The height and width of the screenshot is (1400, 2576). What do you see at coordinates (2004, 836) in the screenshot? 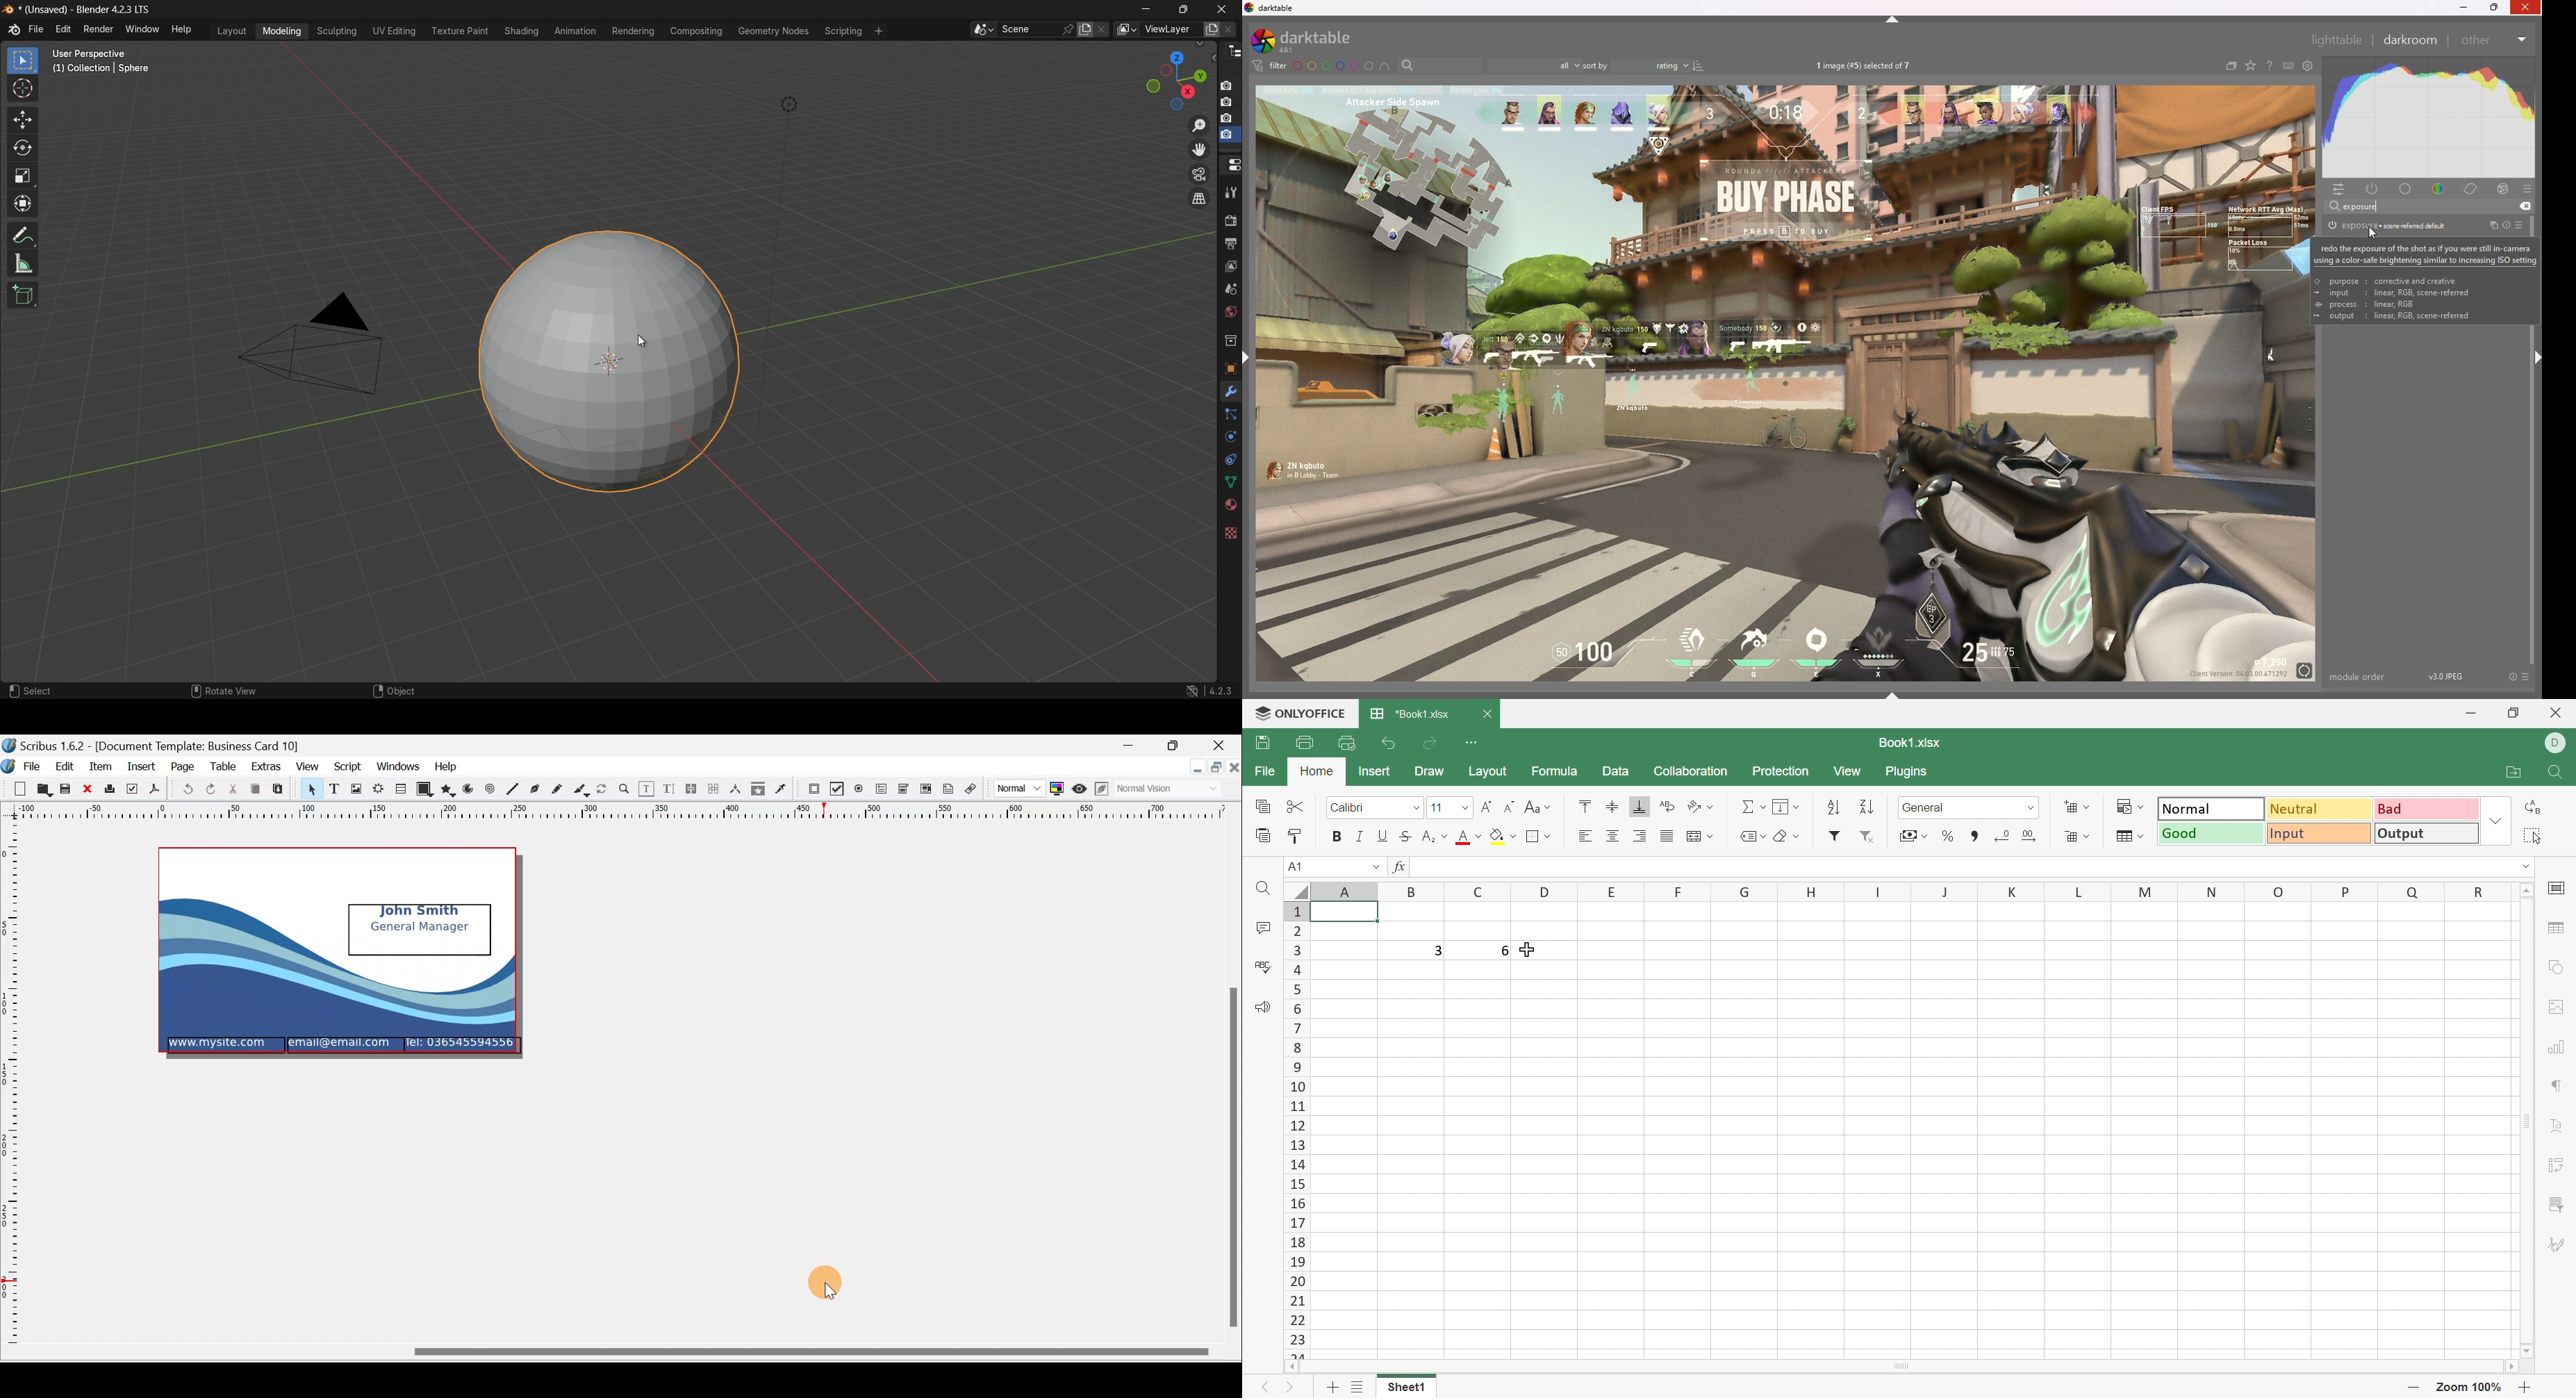
I see `Decrease decimal` at bounding box center [2004, 836].